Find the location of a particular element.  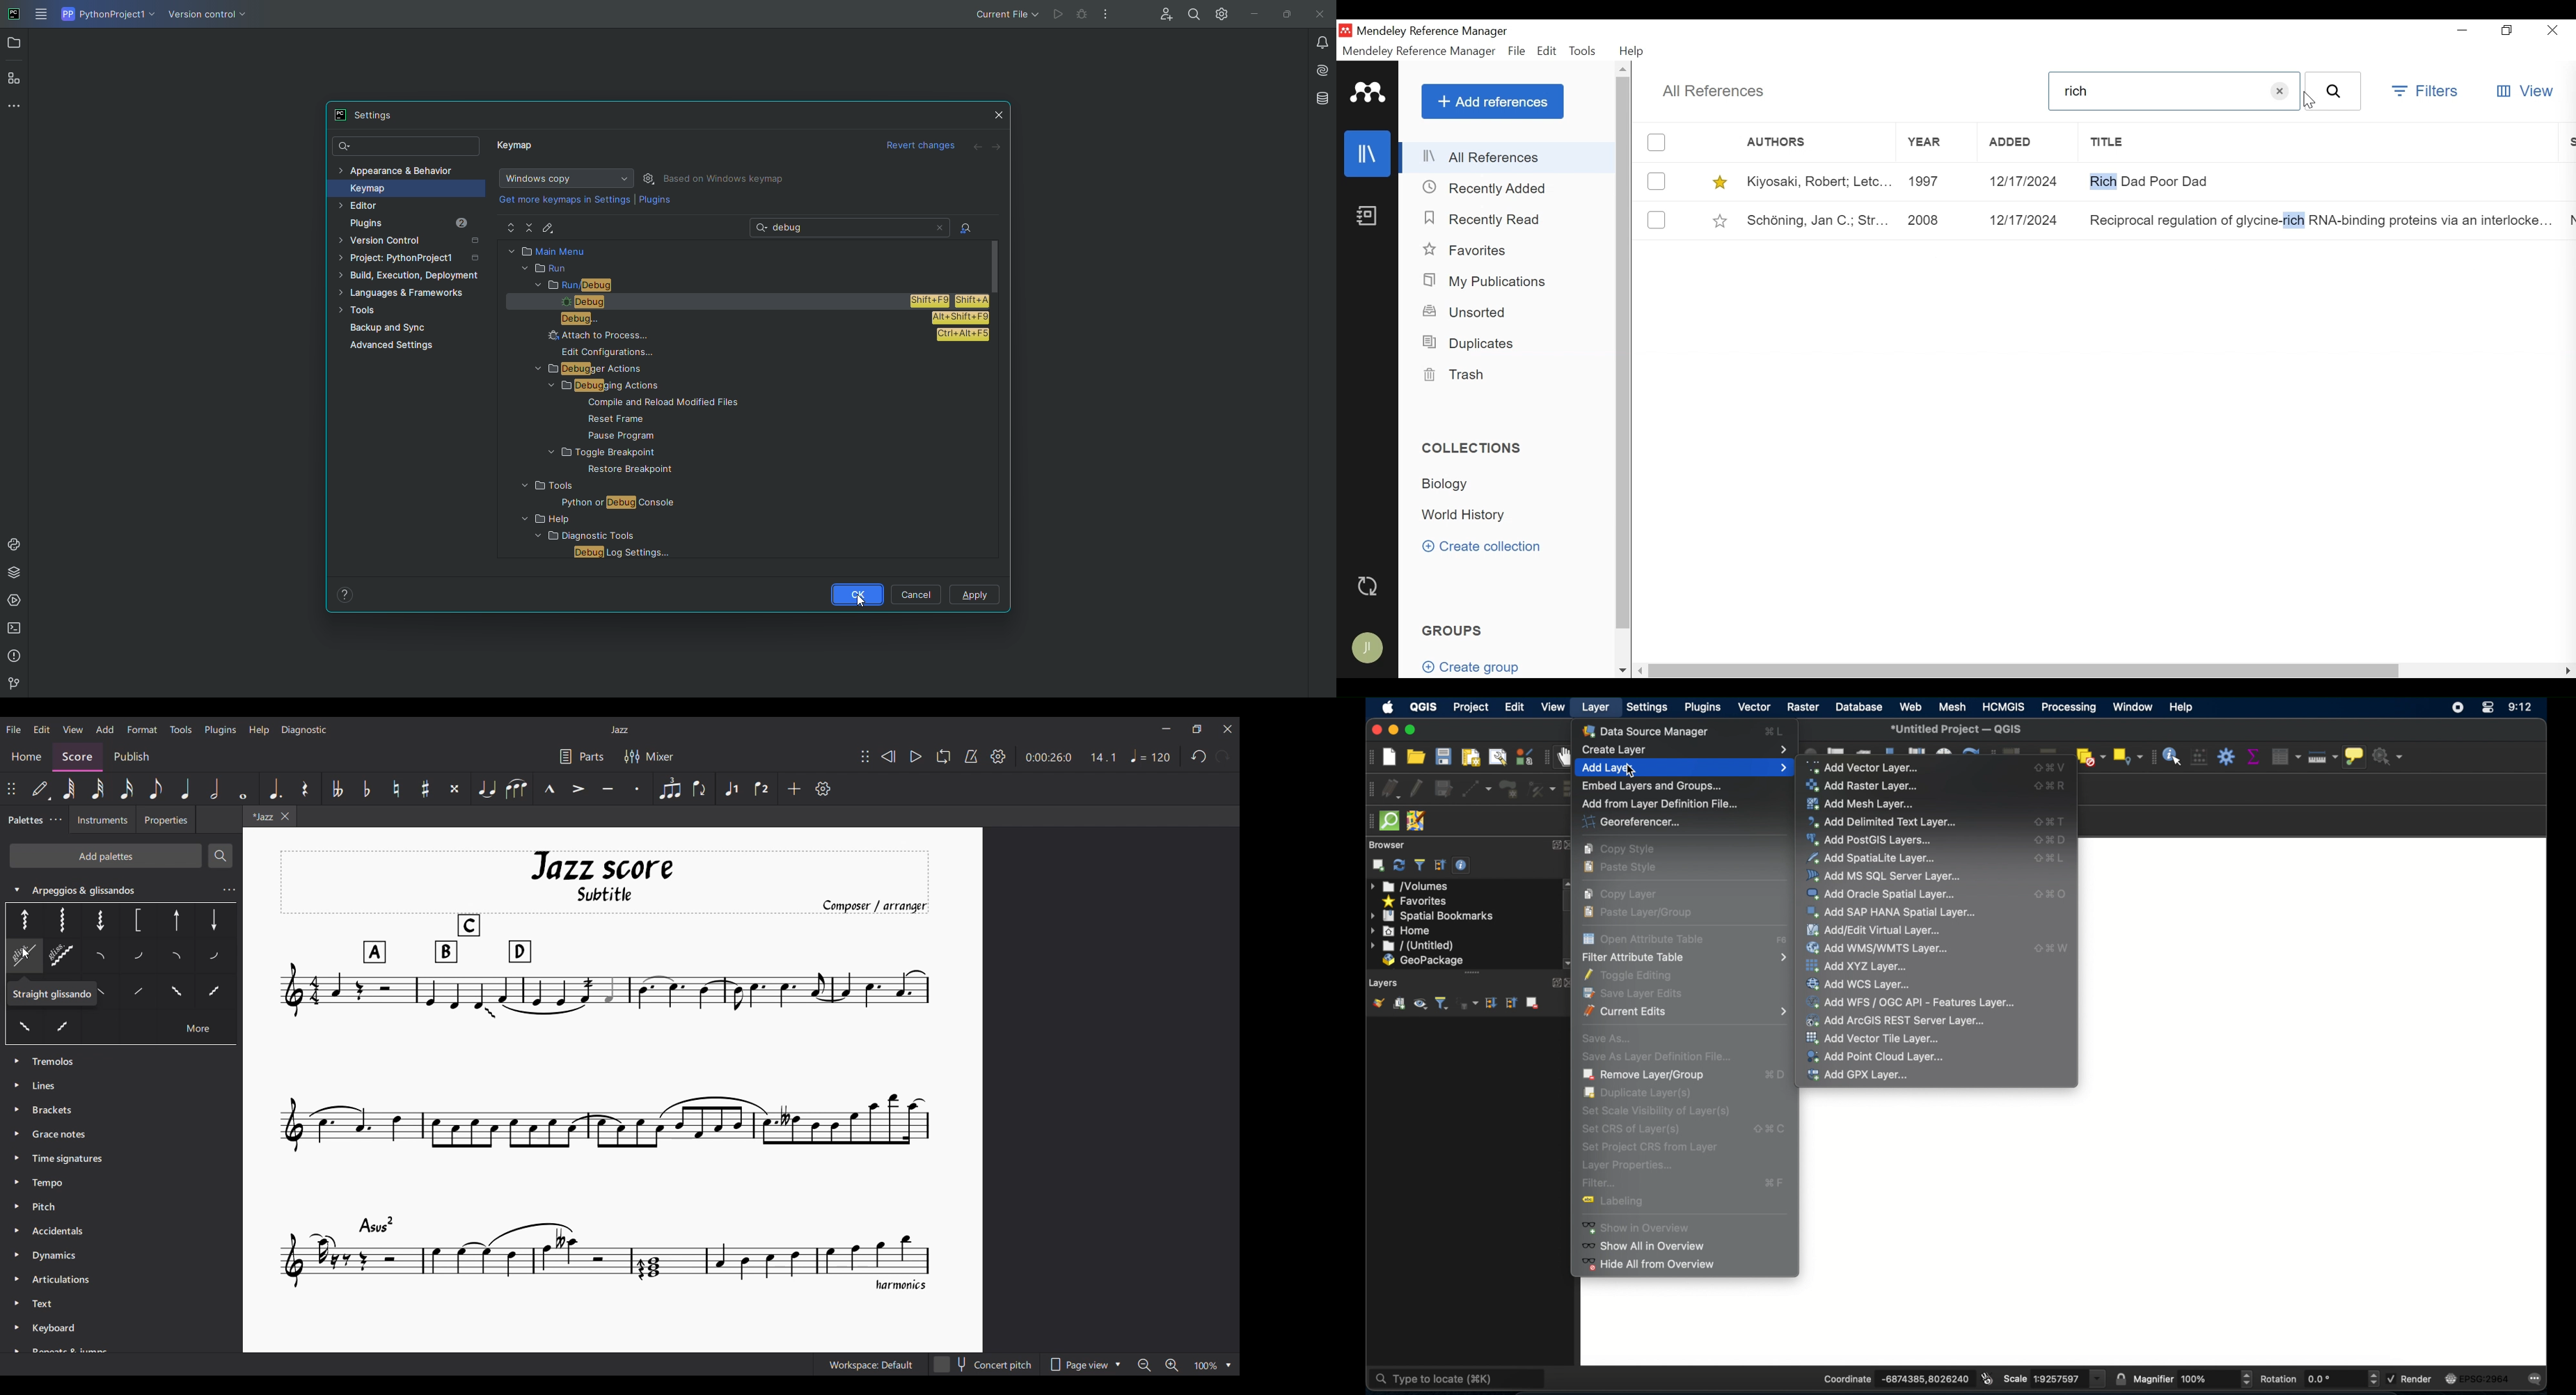

manage map themes is located at coordinates (1420, 1005).